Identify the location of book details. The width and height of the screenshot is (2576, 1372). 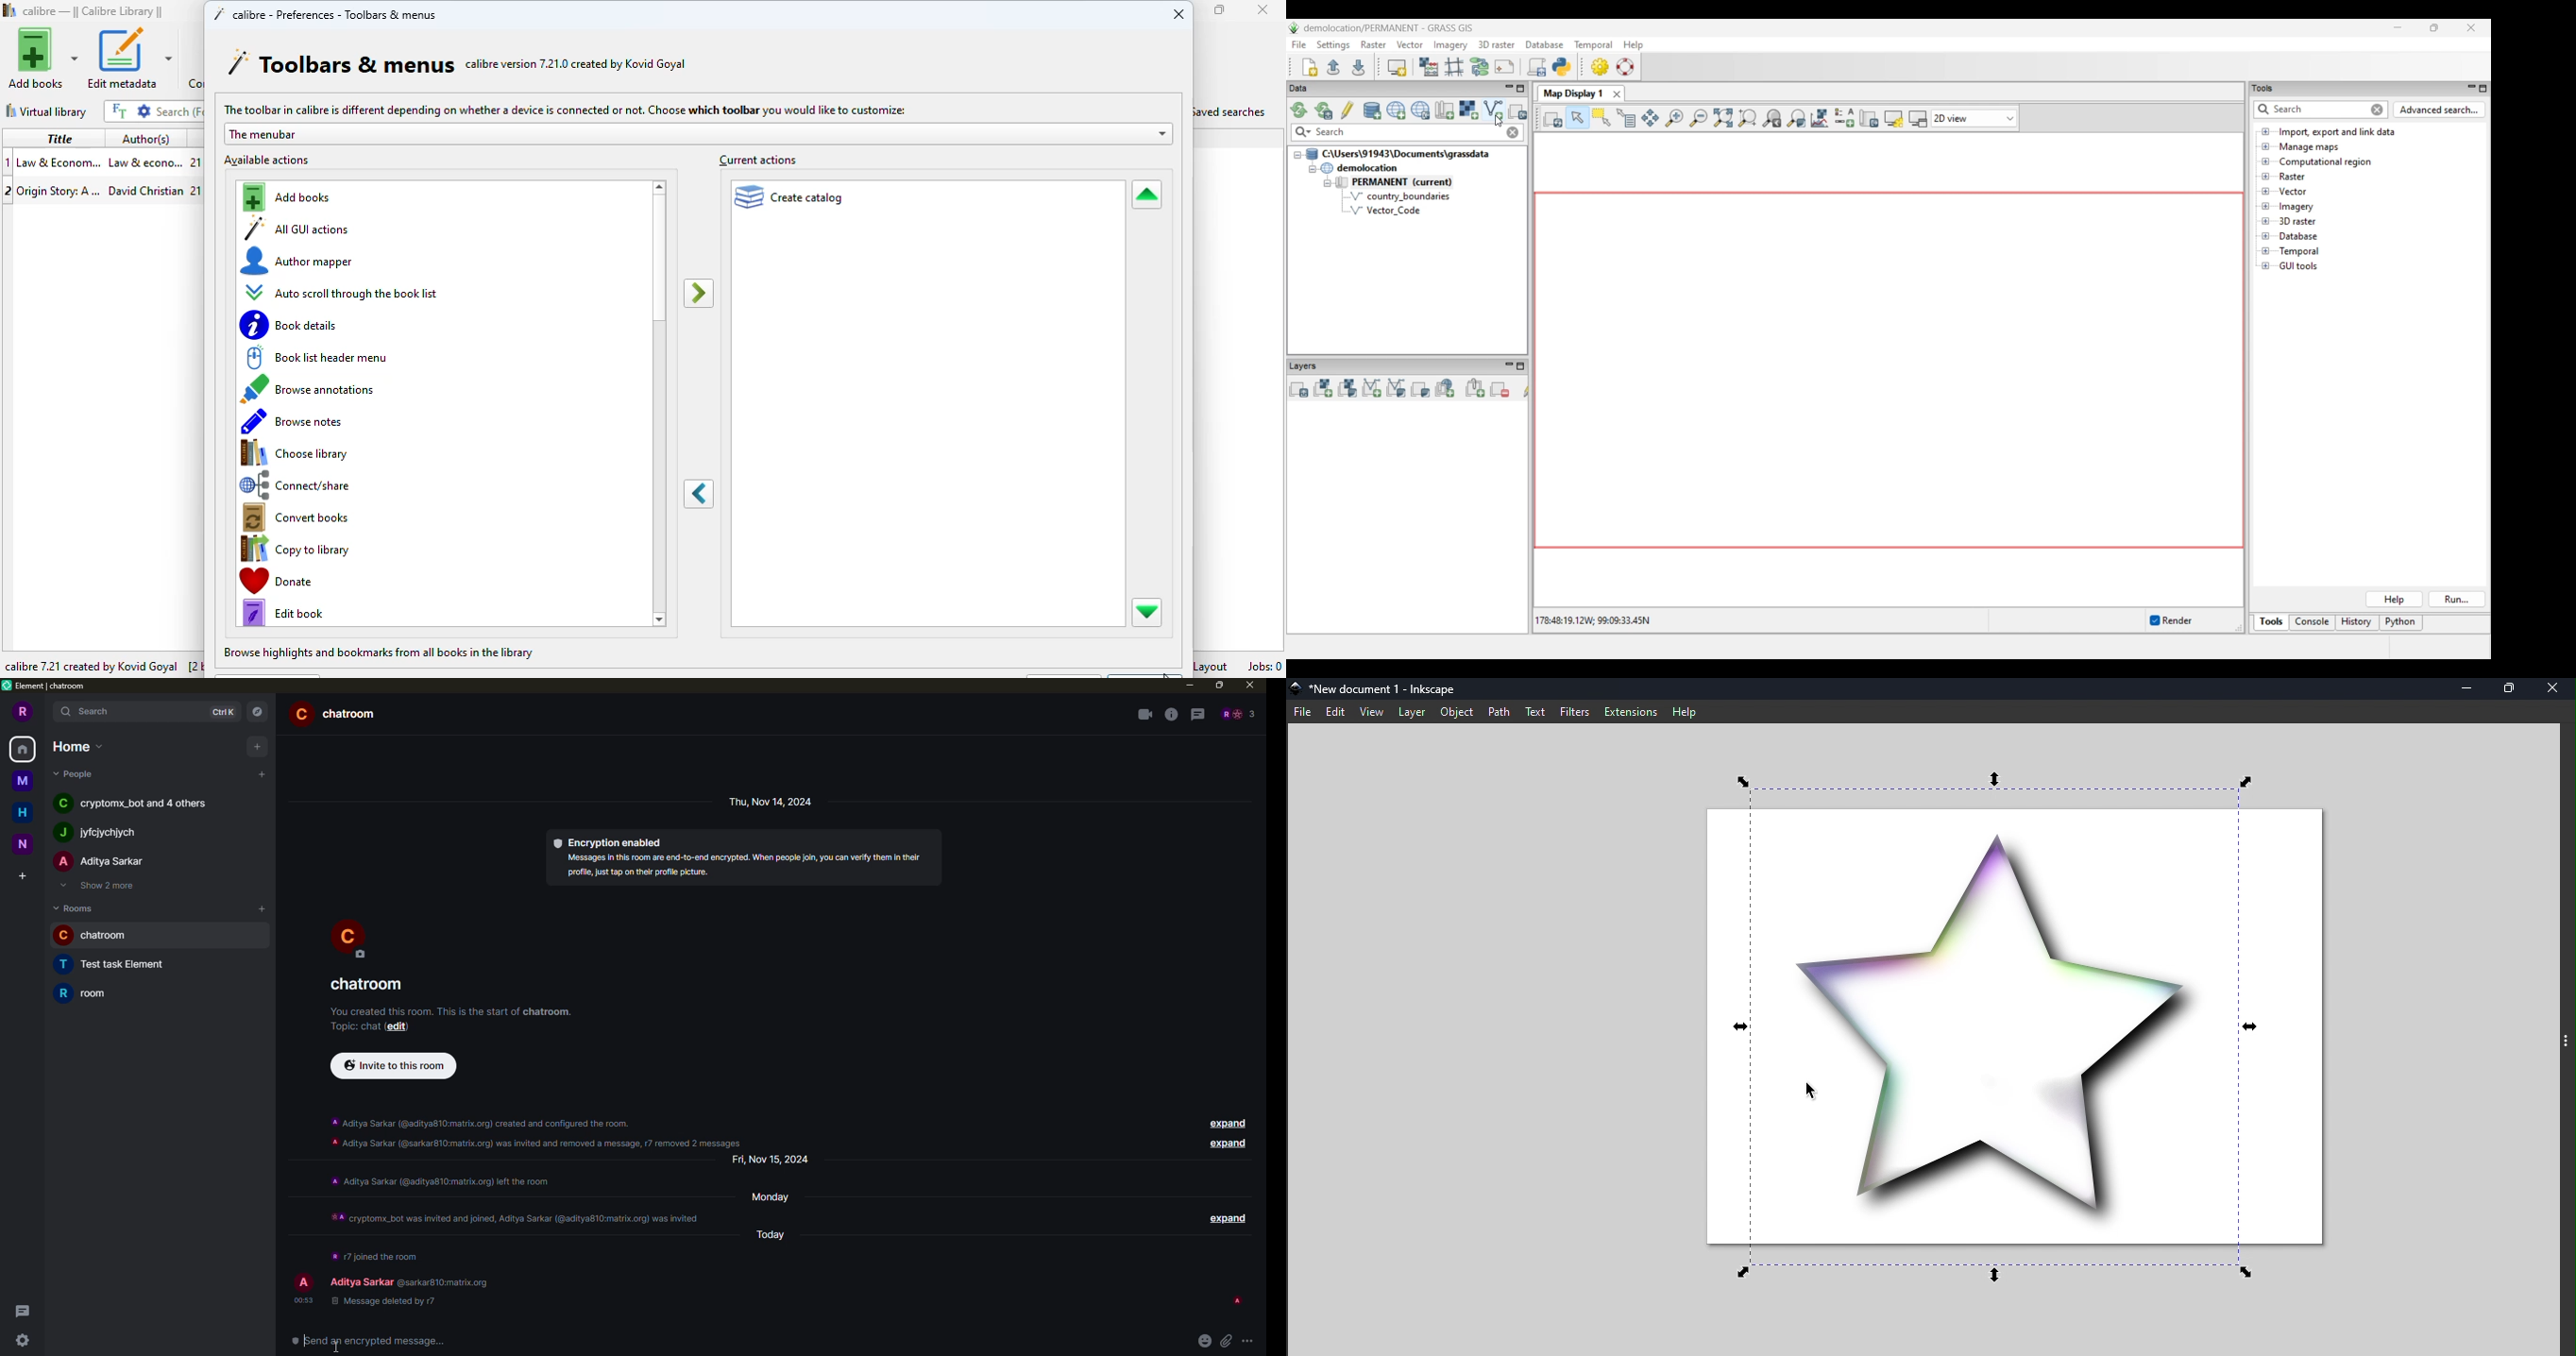
(291, 325).